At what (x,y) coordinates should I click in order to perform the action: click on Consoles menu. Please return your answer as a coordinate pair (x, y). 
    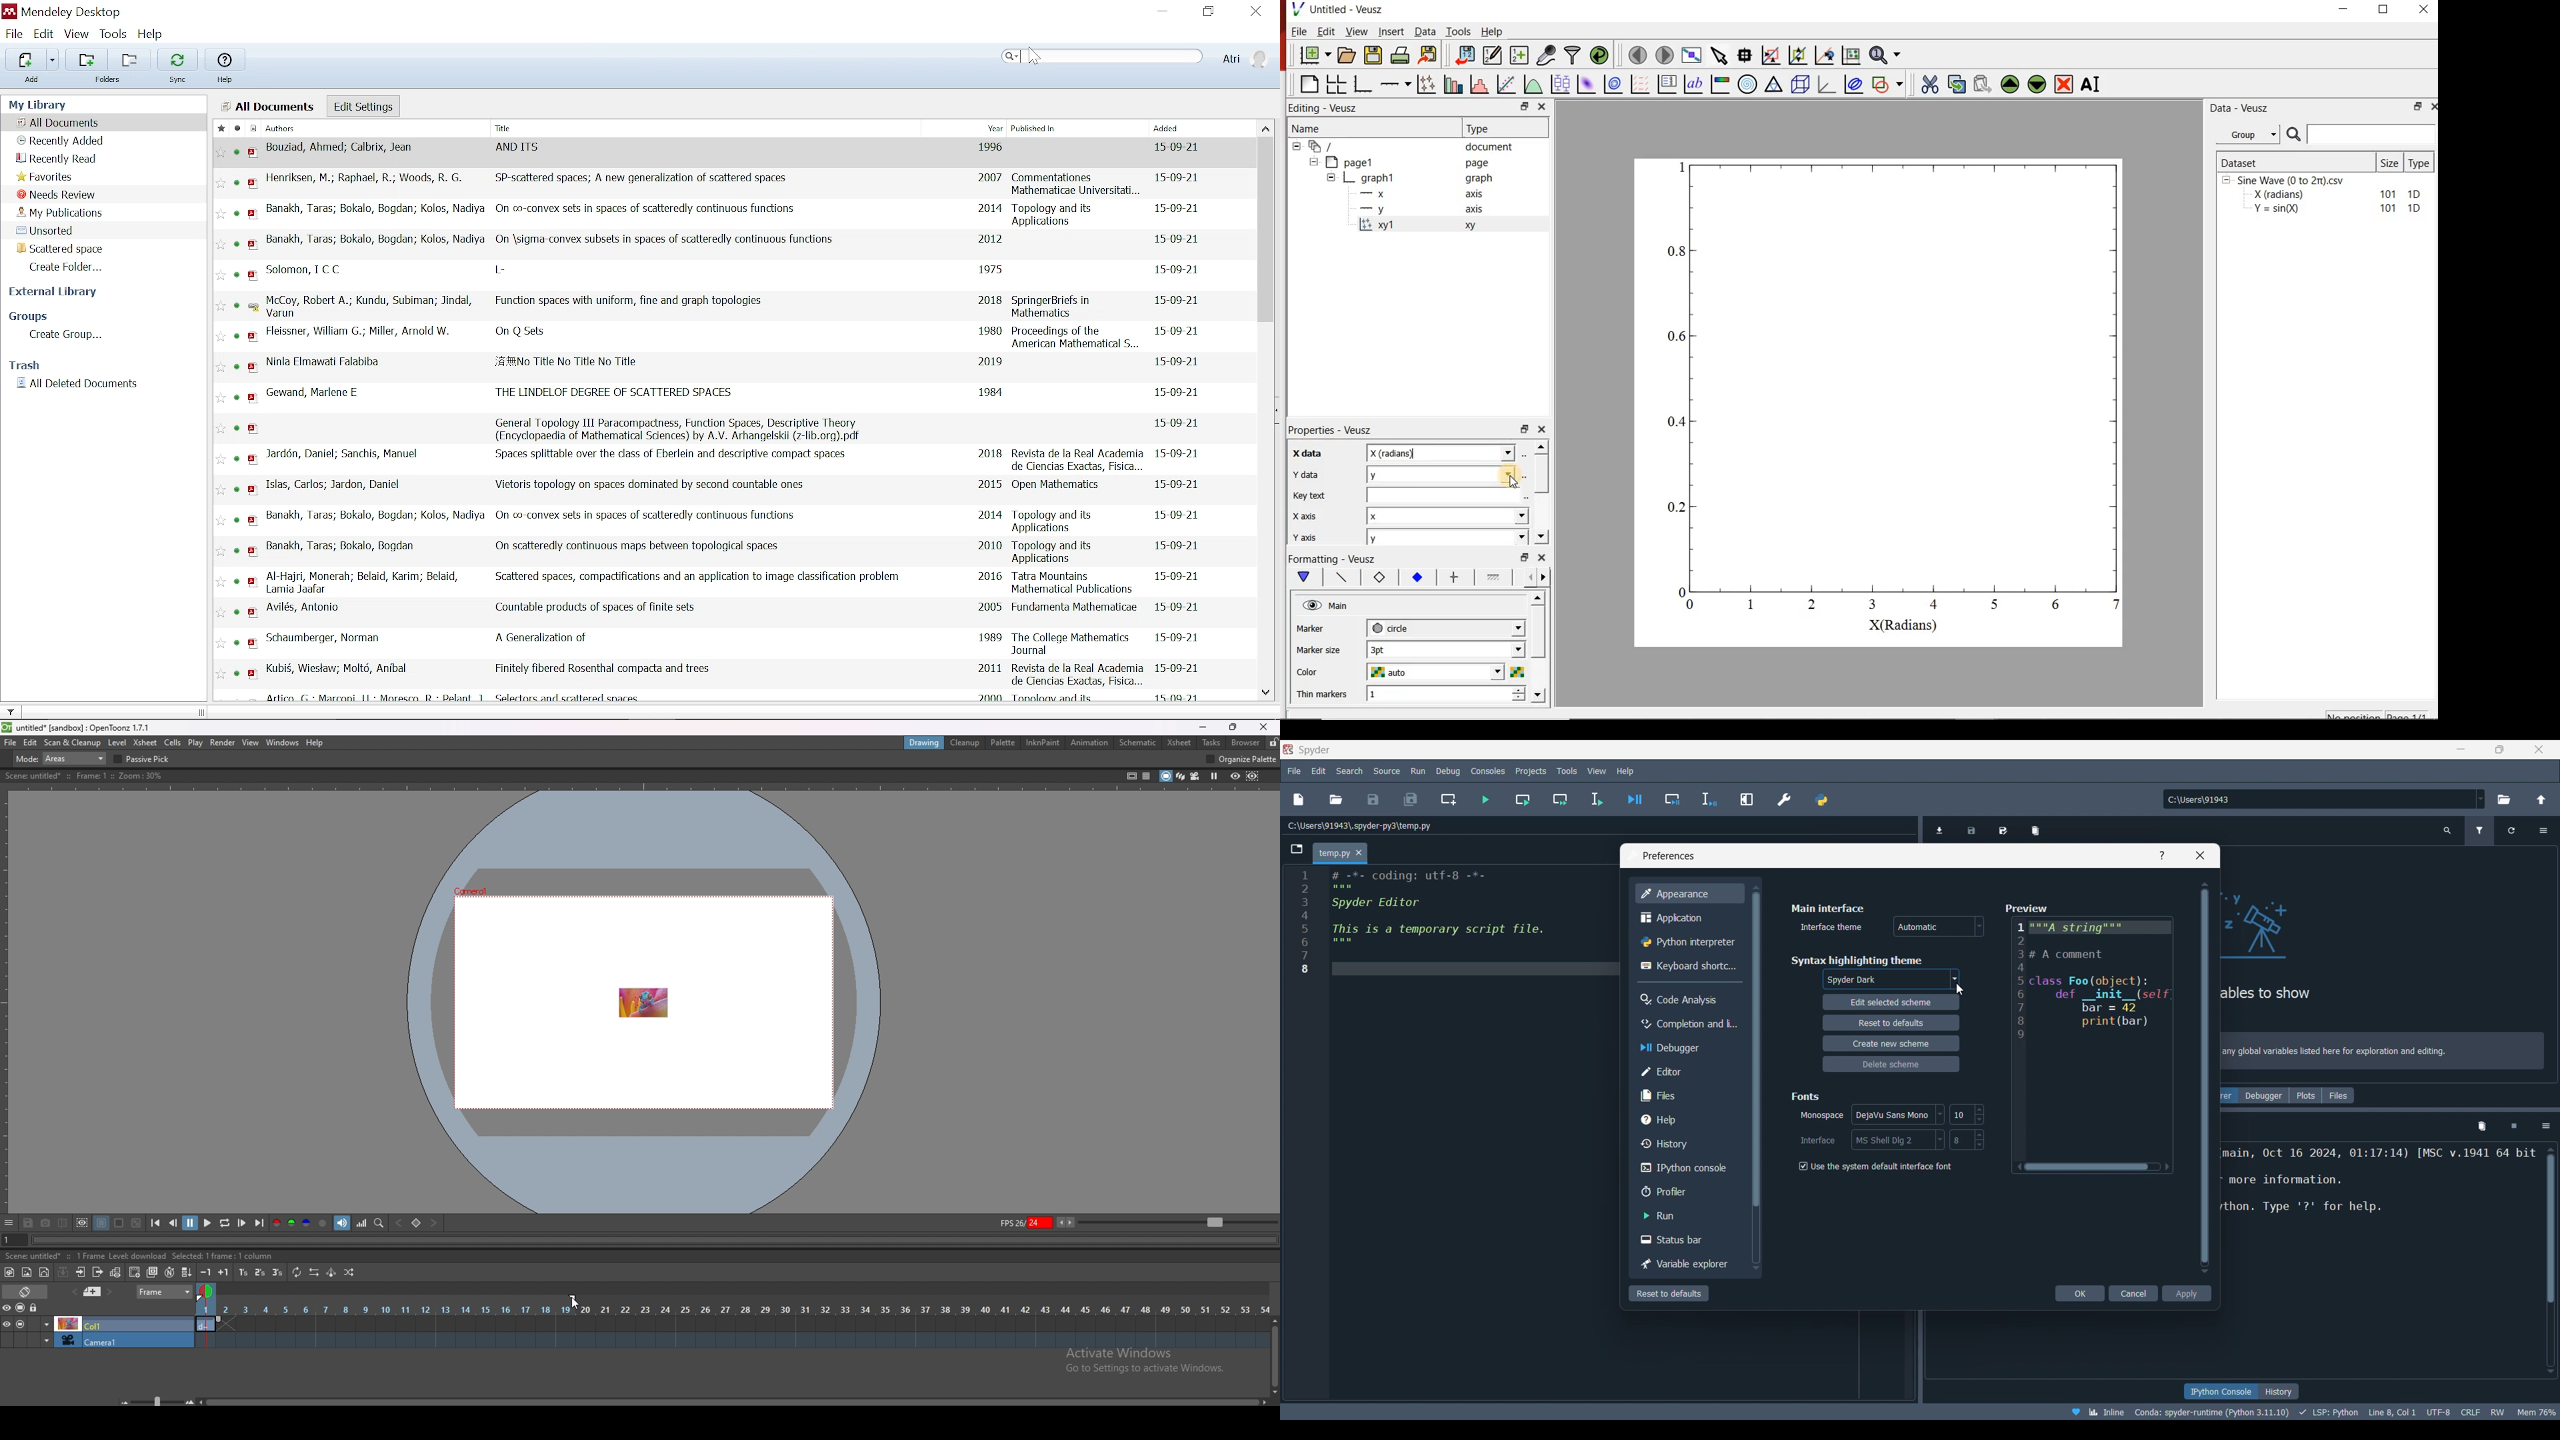
    Looking at the image, I should click on (1487, 771).